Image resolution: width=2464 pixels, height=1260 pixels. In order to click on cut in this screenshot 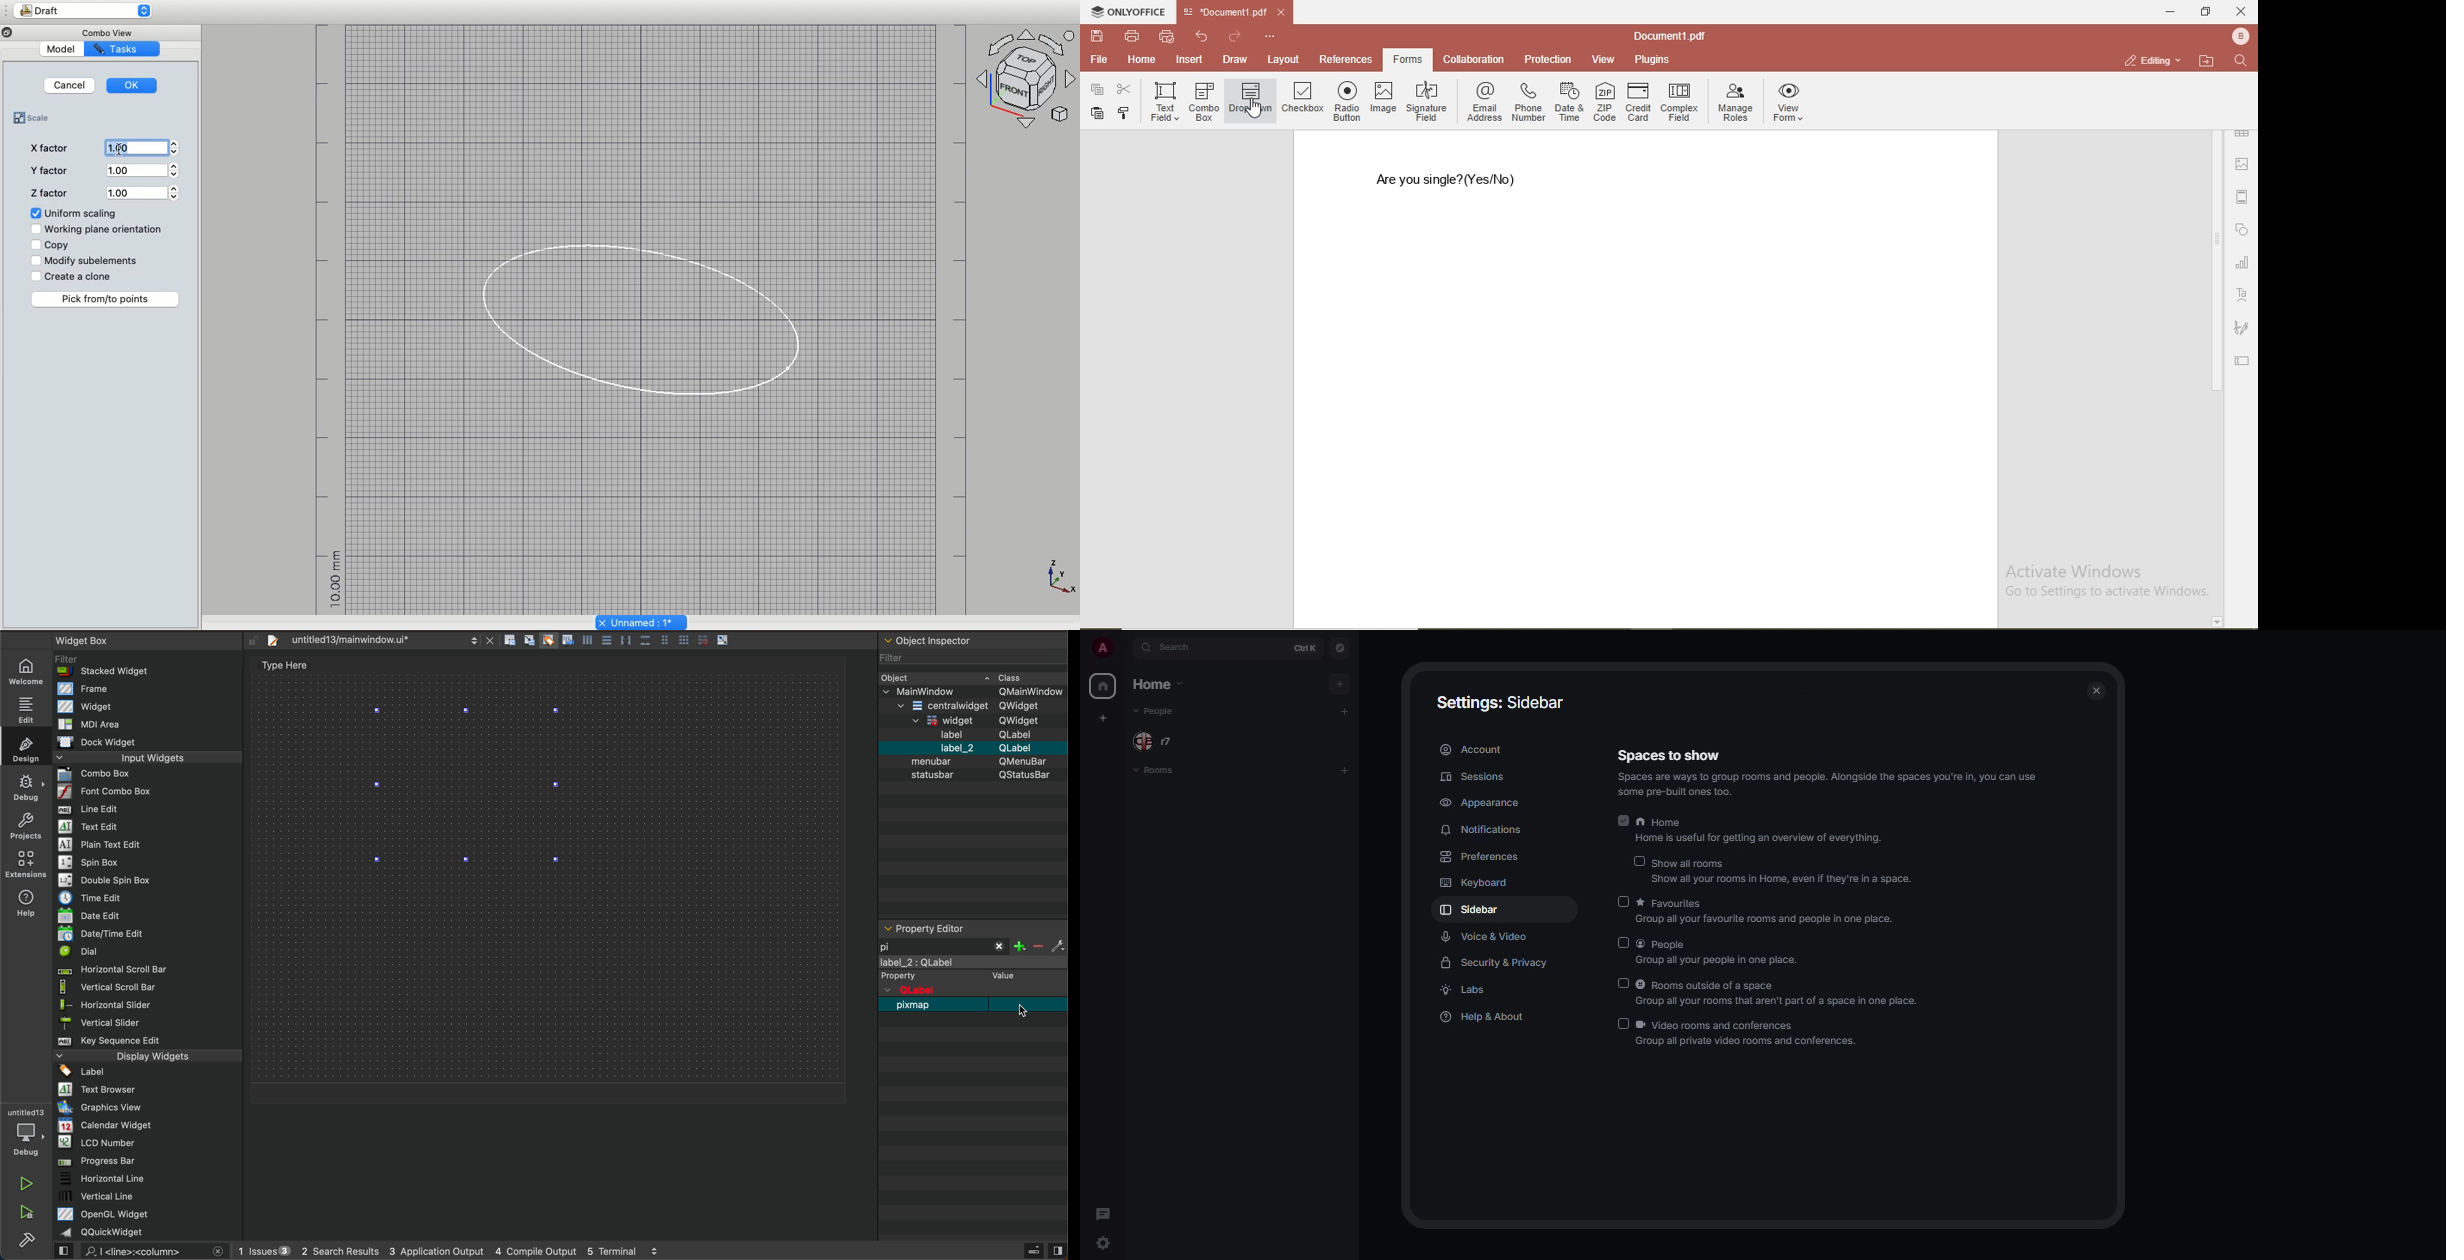, I will do `click(1122, 88)`.